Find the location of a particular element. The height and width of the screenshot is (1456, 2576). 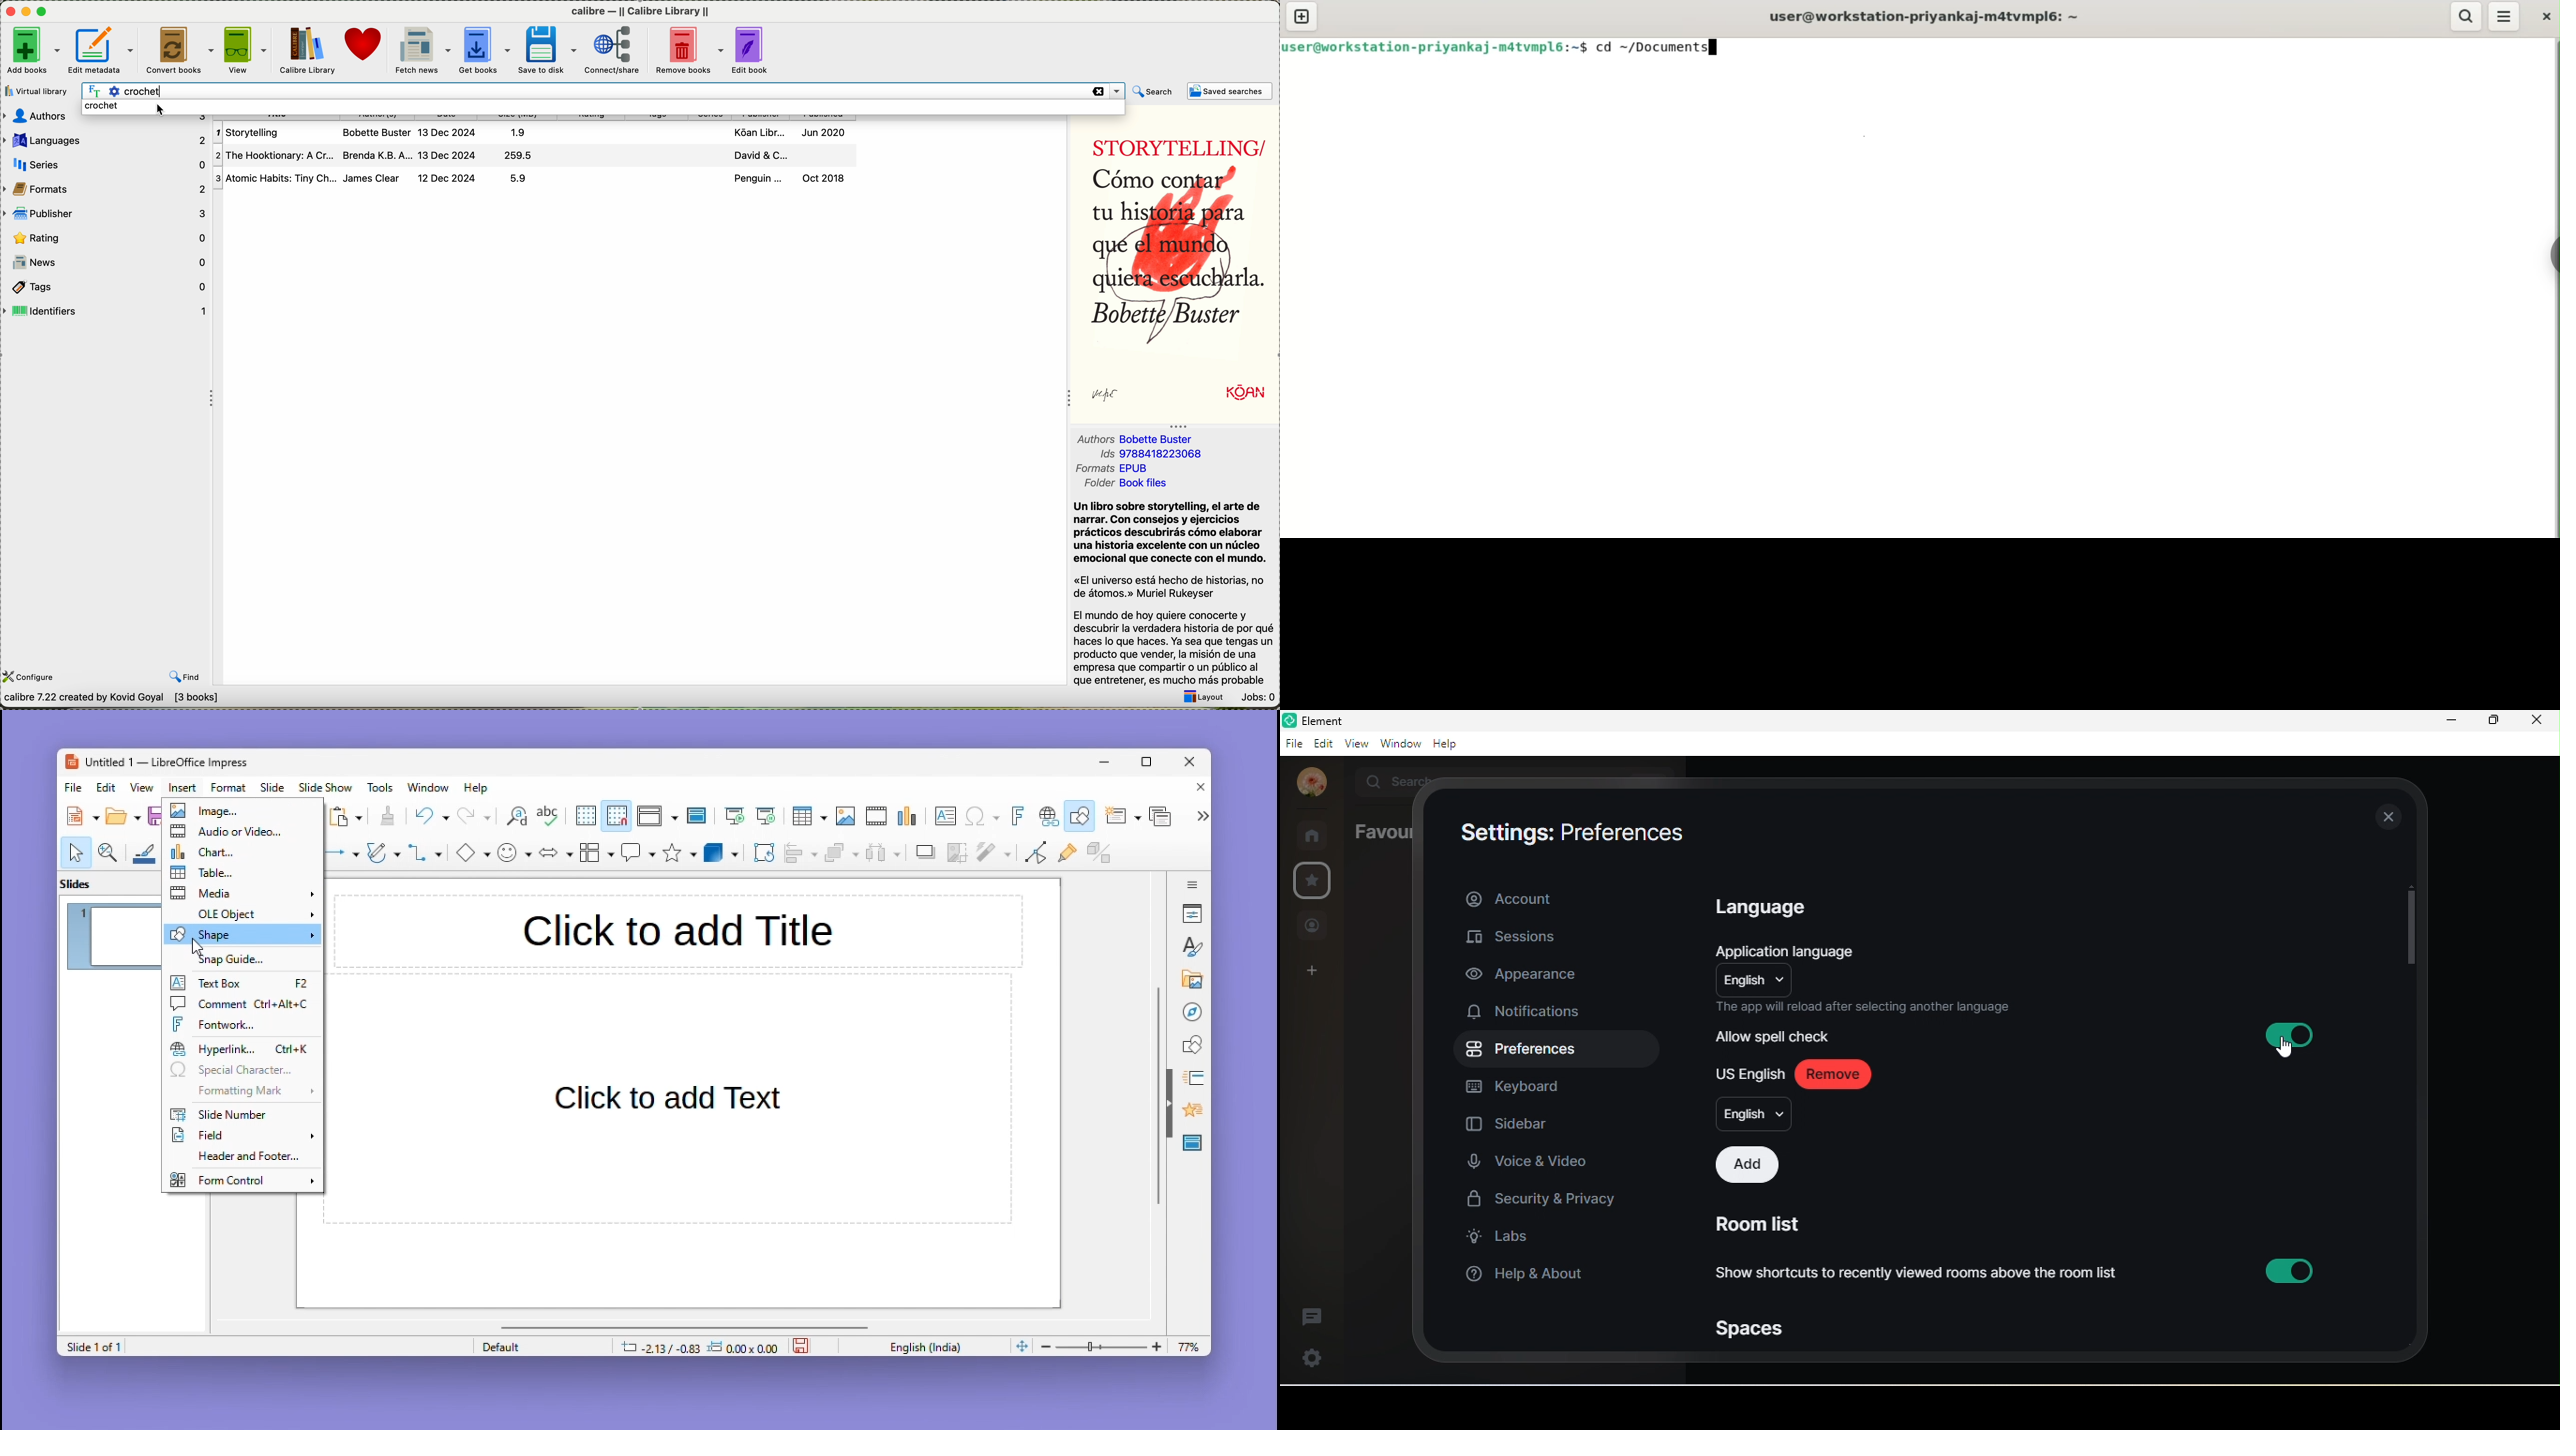

The Hooktionary: A Cr.. is located at coordinates (276, 155).